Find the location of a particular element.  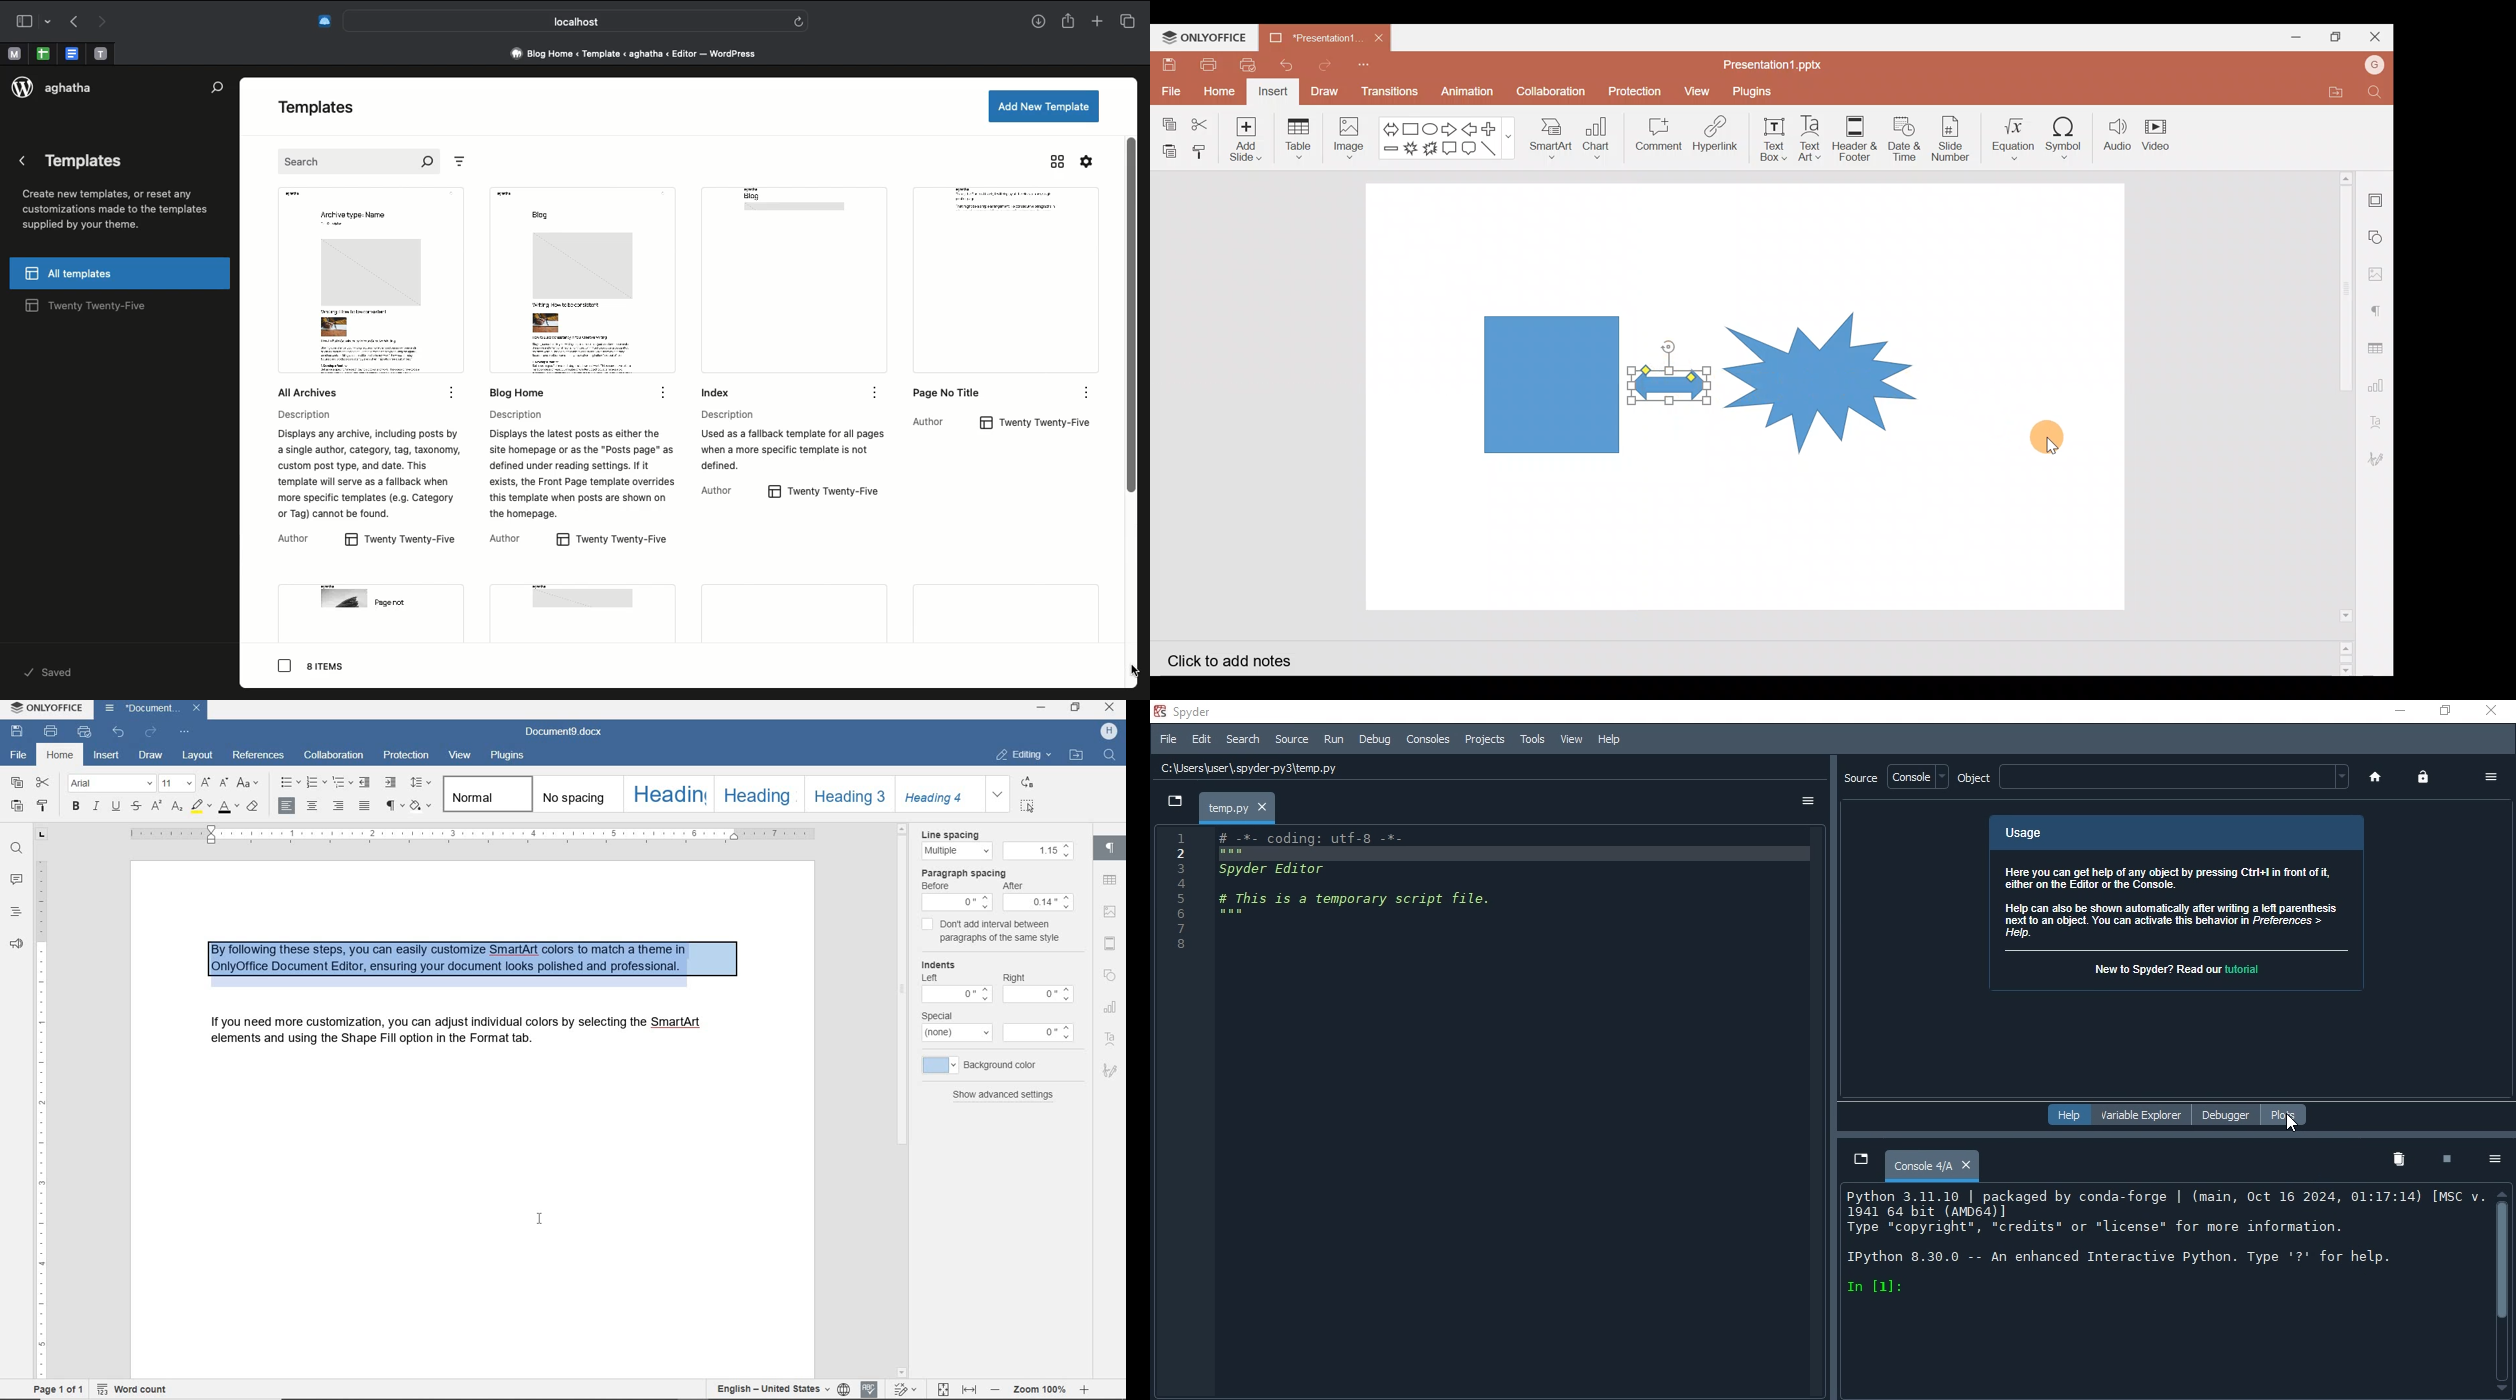

File  is located at coordinates (1167, 739).